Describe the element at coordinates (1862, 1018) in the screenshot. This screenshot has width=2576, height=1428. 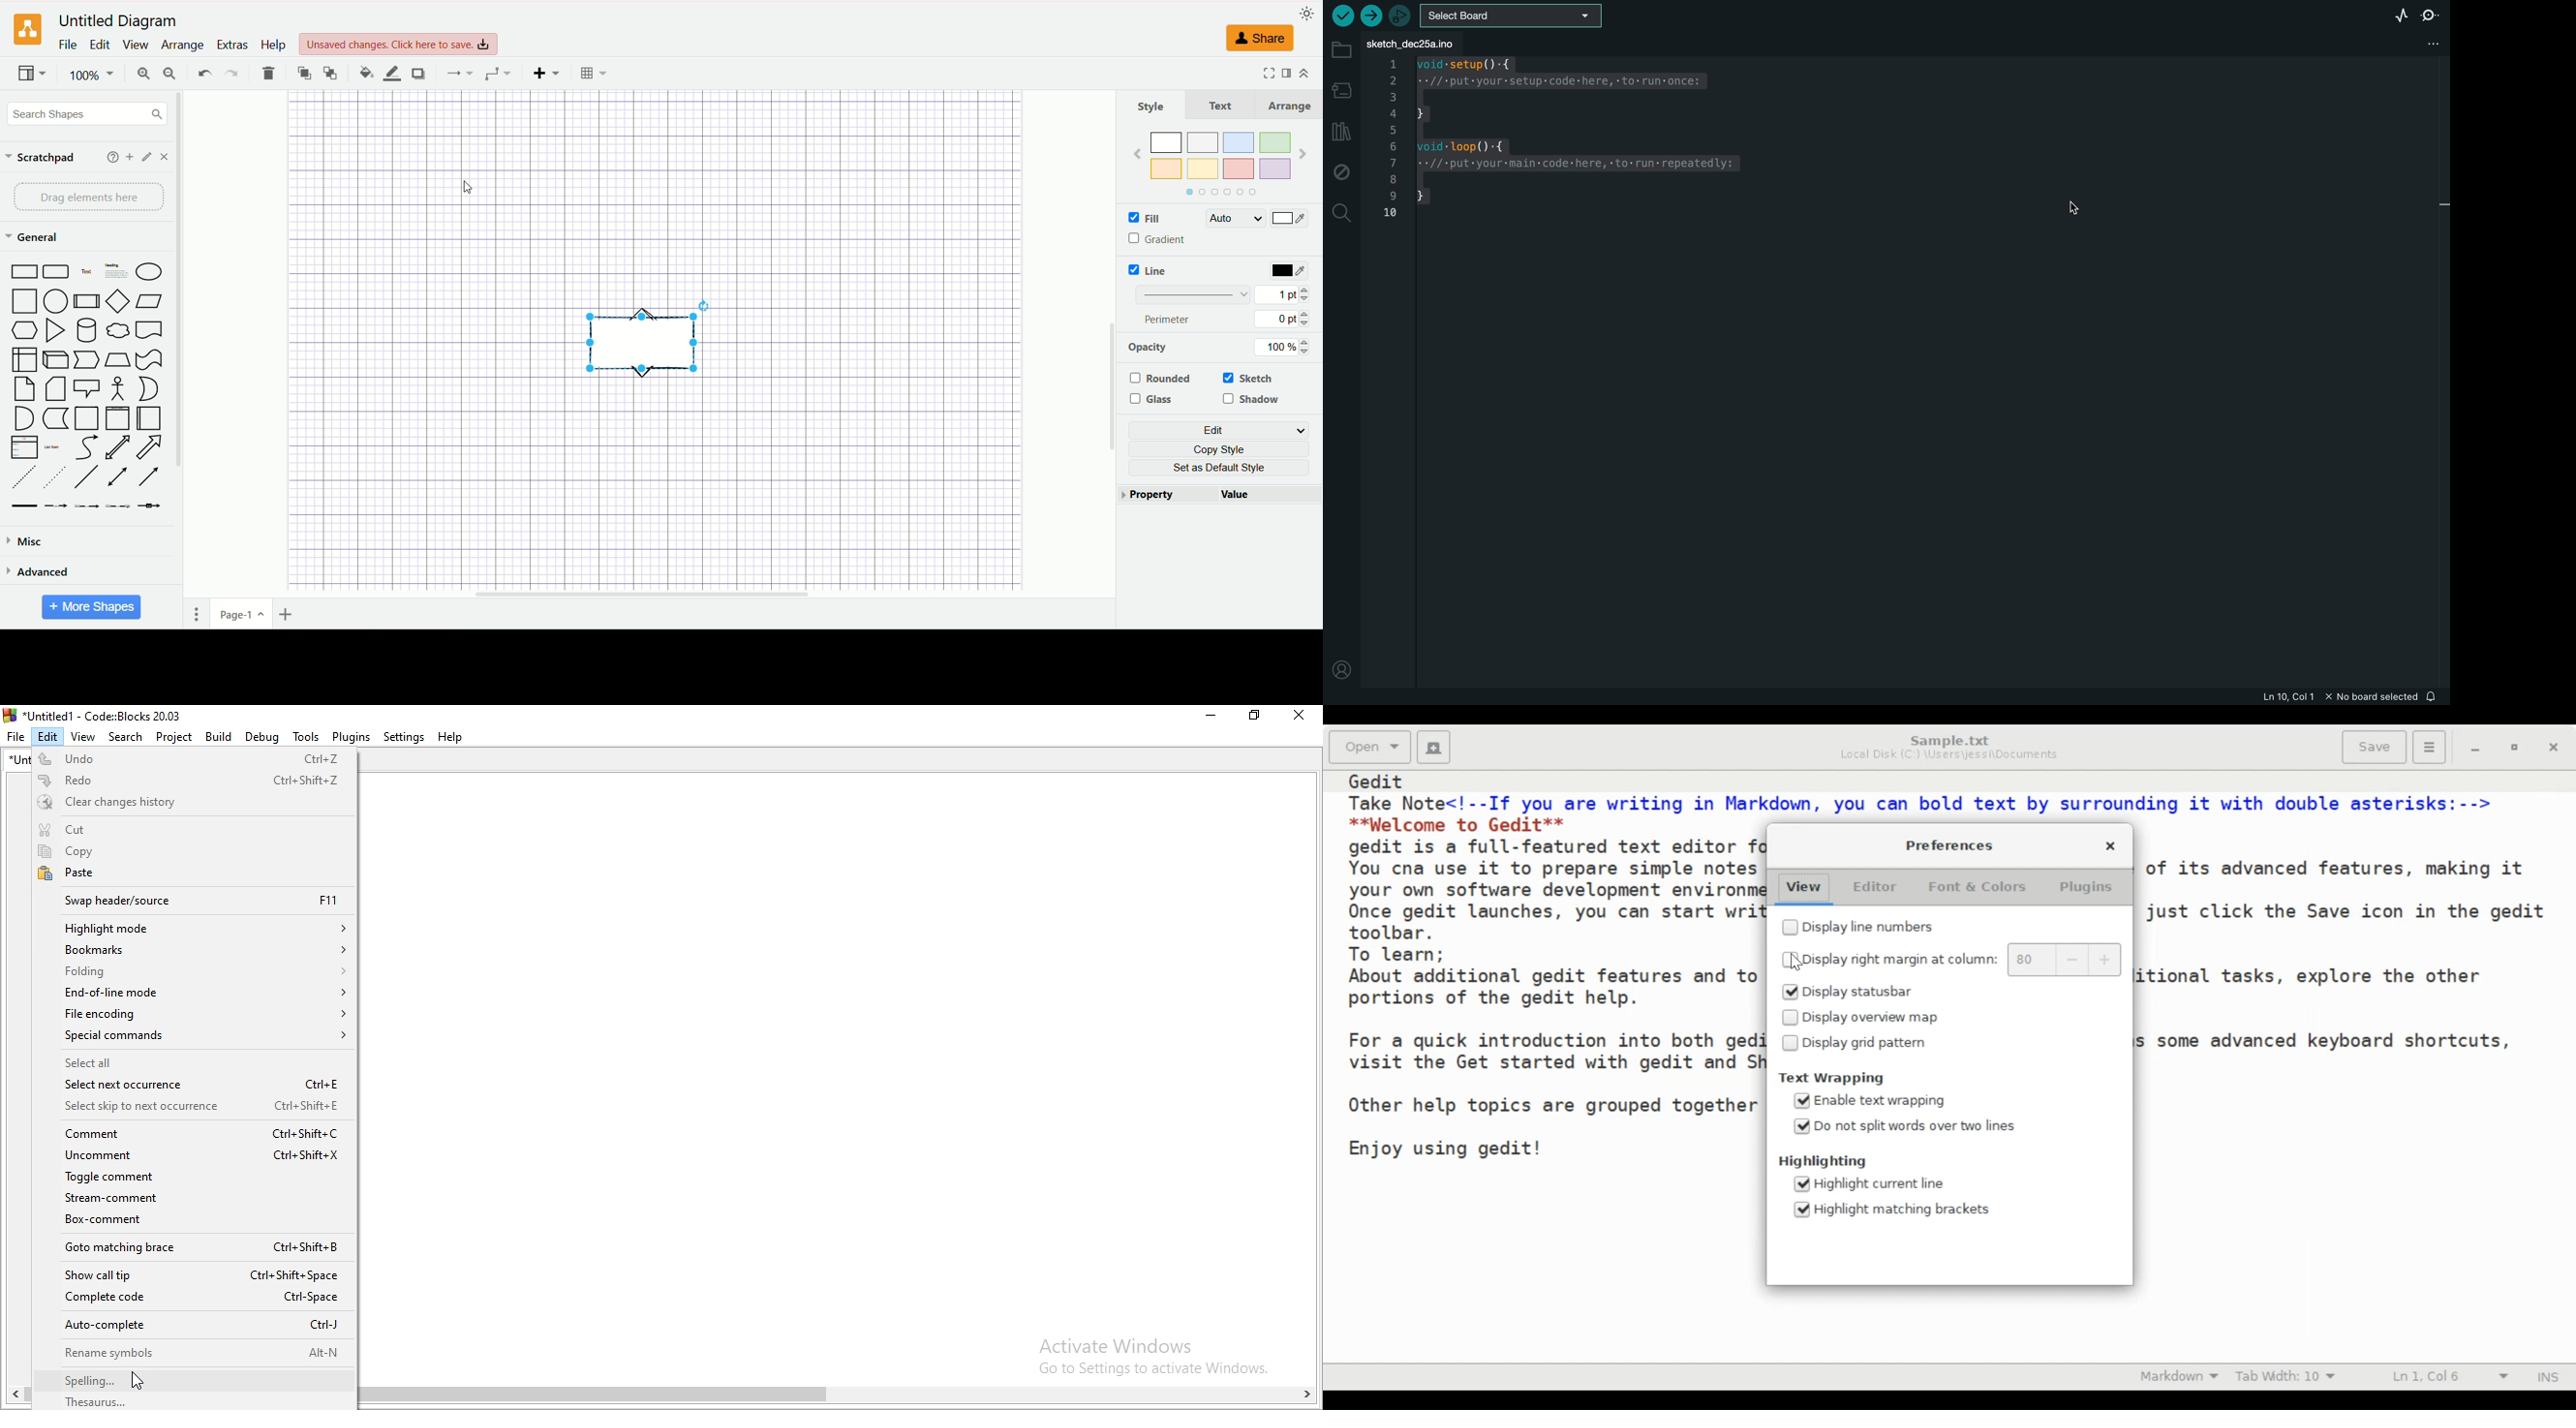
I see `(un)select Display overview map` at that location.